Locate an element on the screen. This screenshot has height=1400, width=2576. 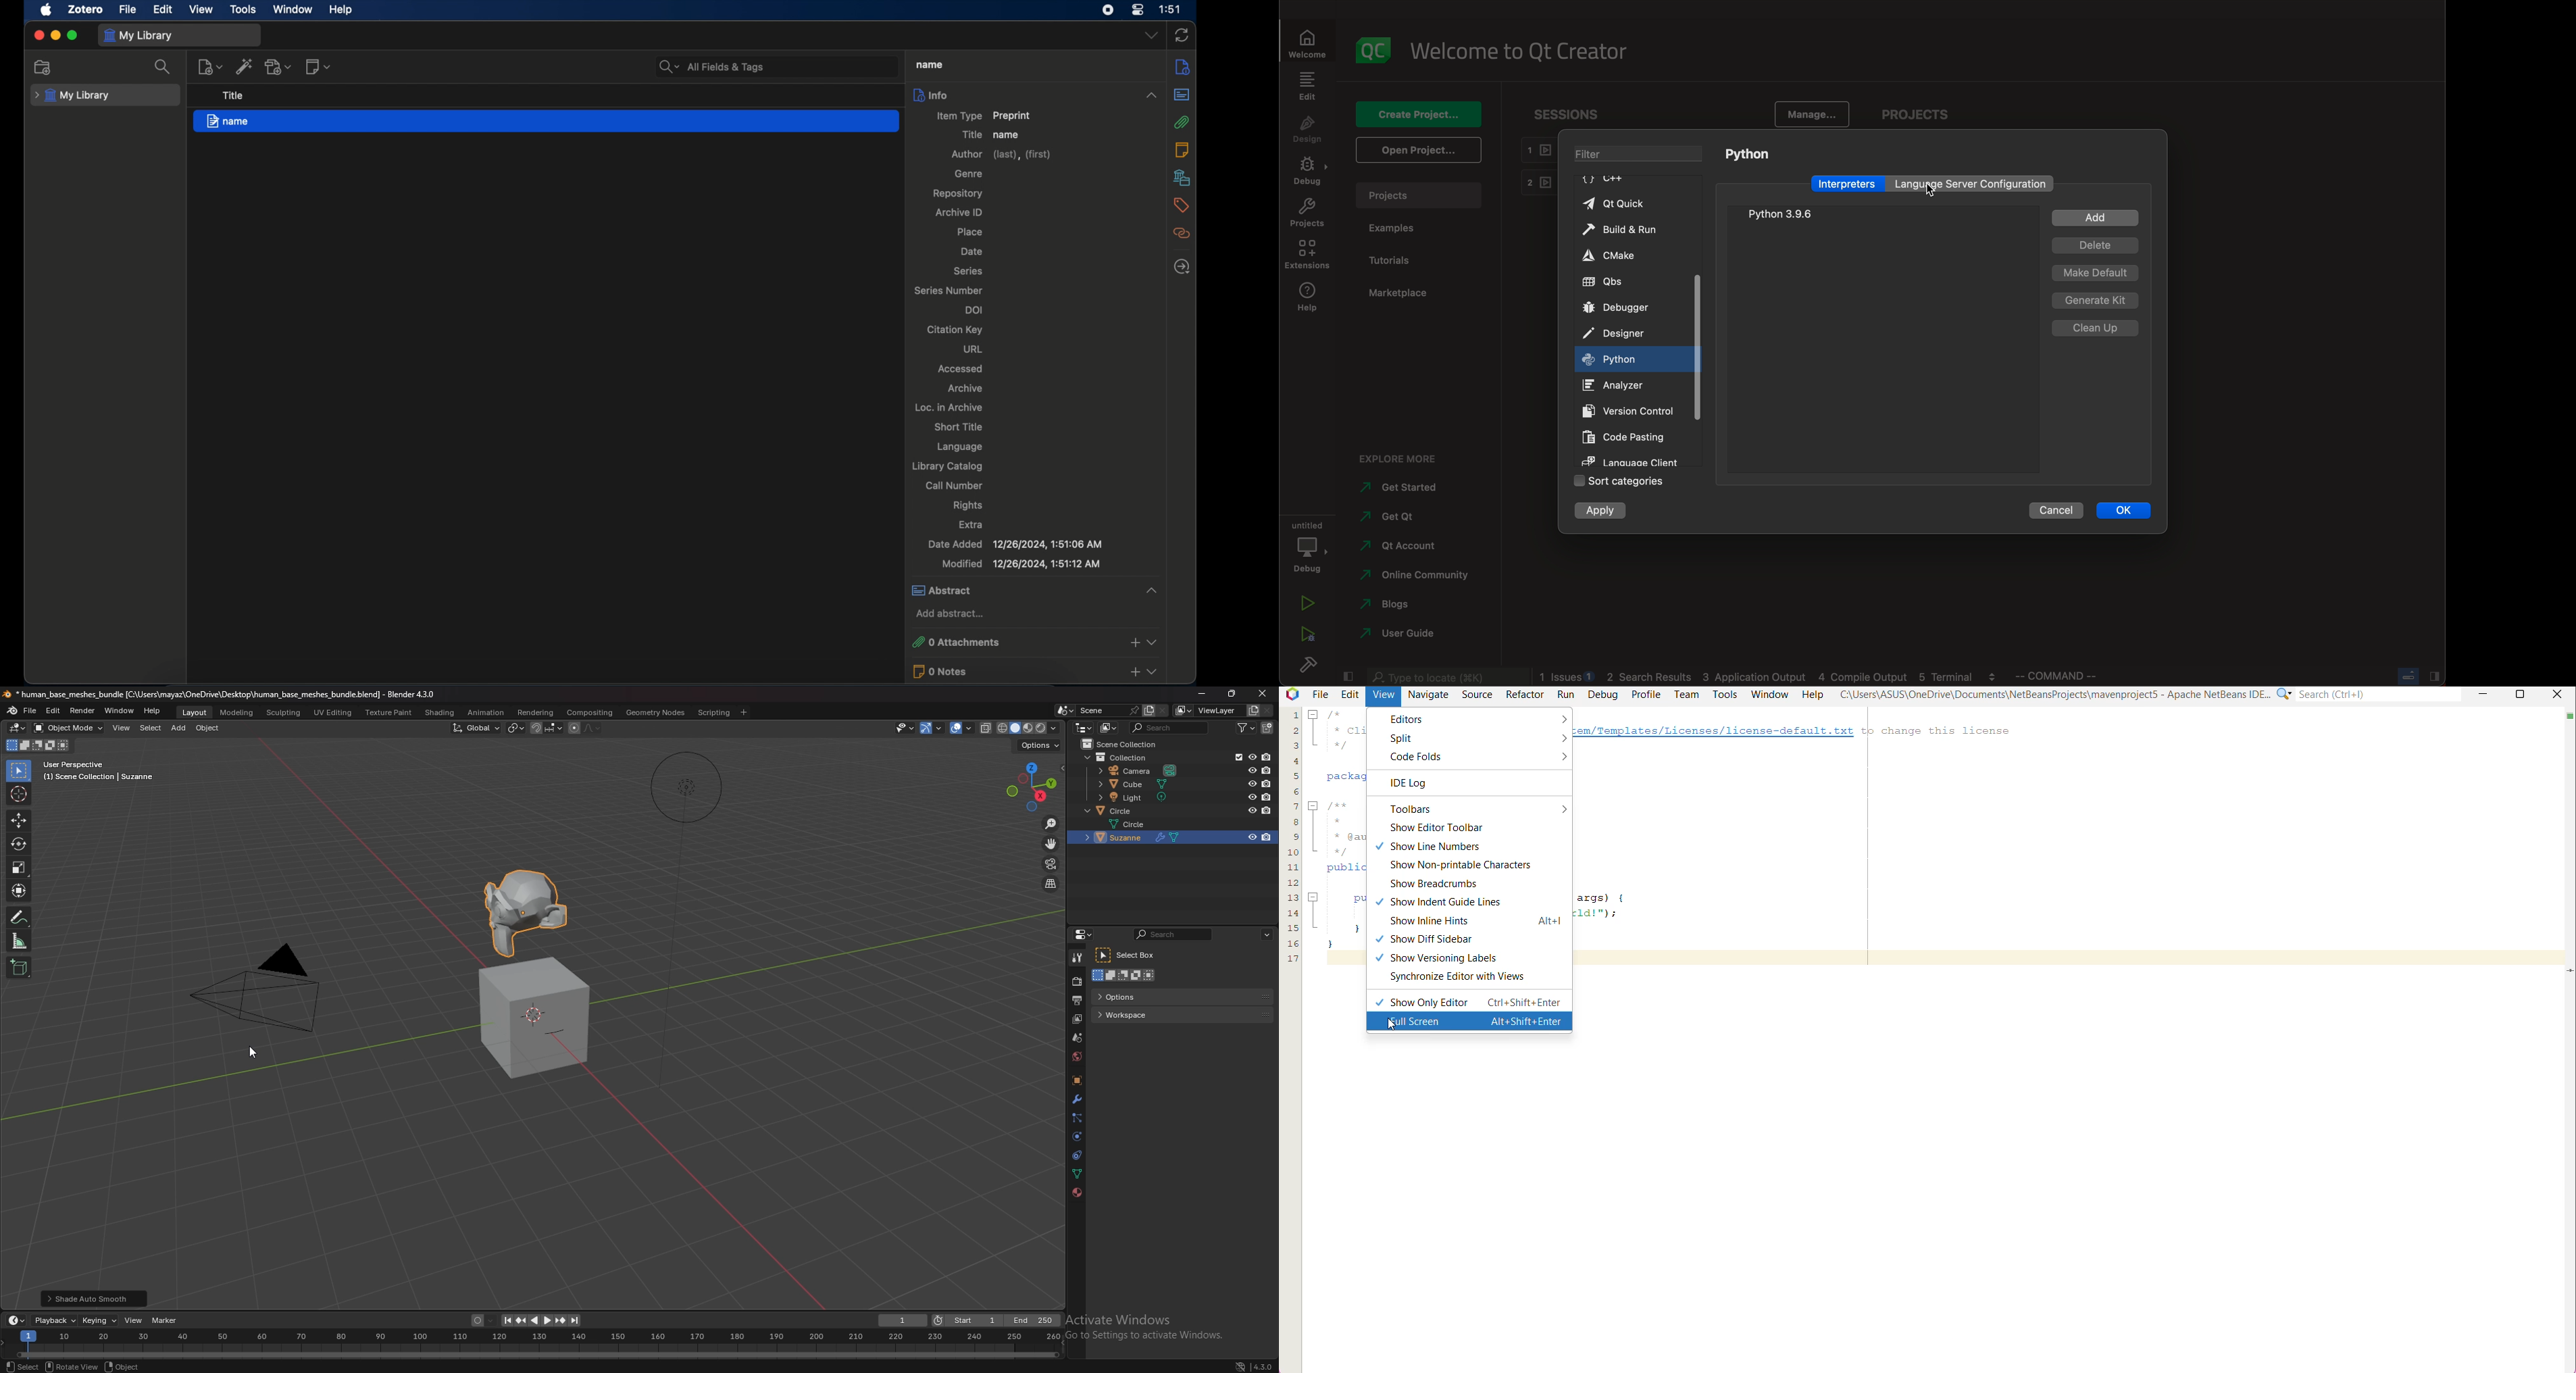
search is located at coordinates (1175, 934).